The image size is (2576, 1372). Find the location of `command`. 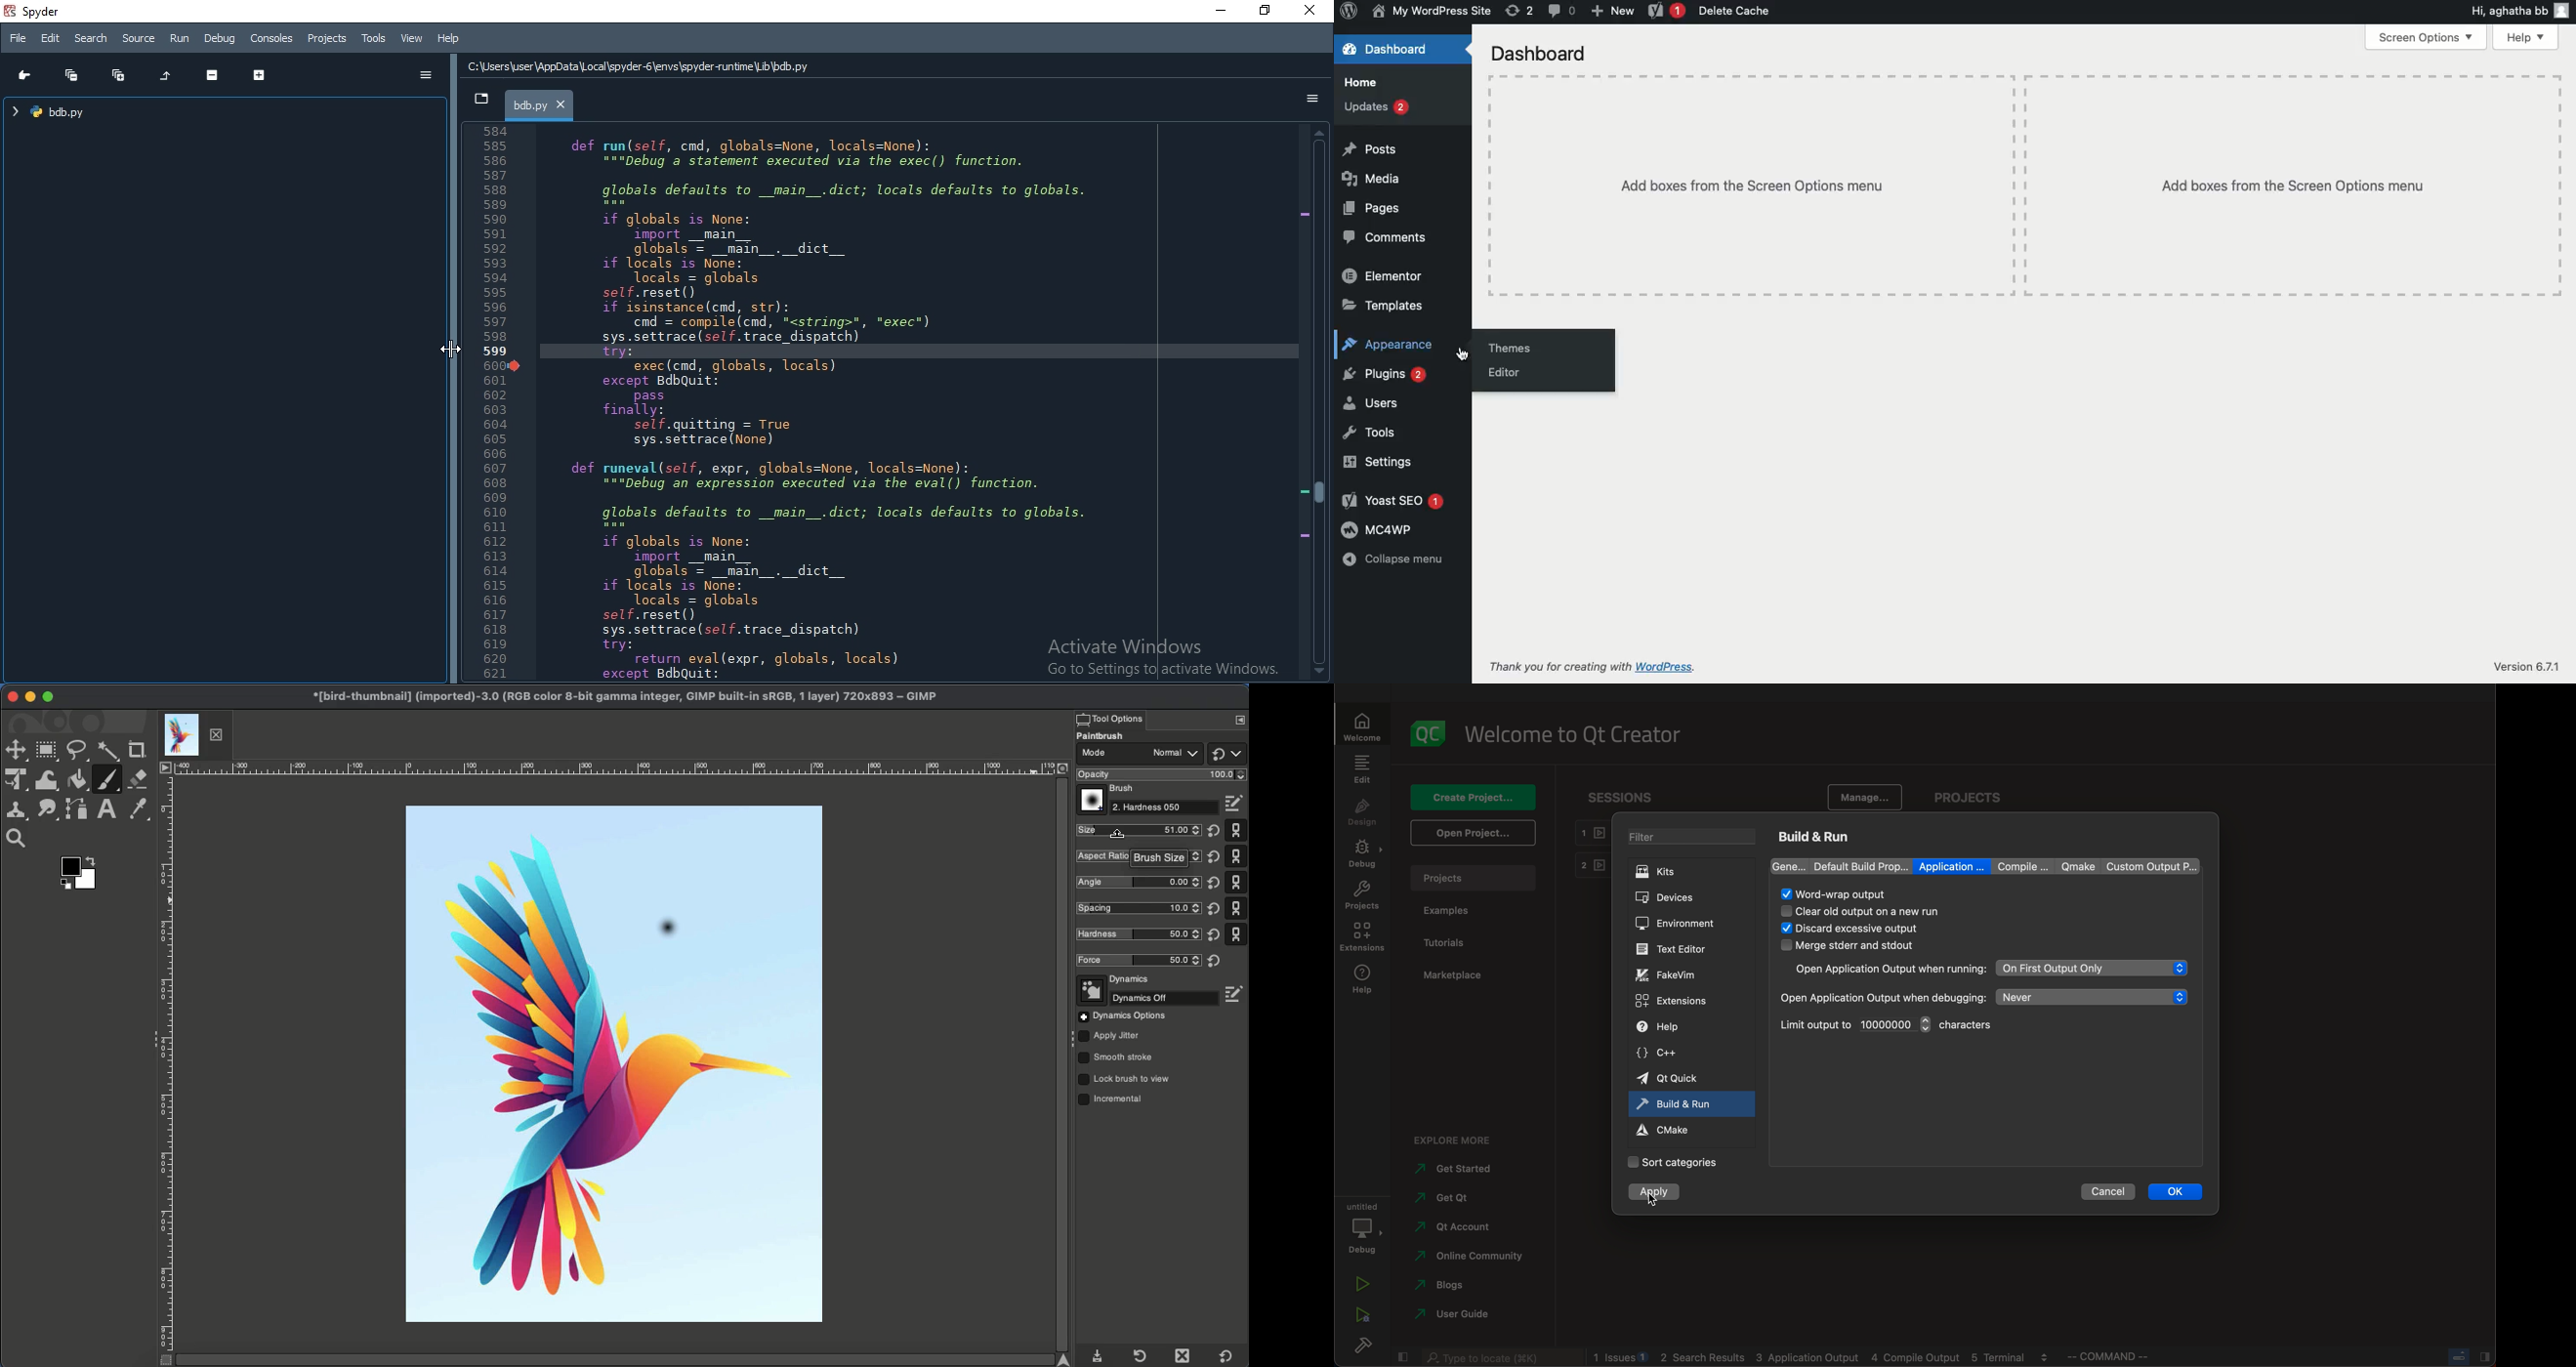

command is located at coordinates (2118, 1356).